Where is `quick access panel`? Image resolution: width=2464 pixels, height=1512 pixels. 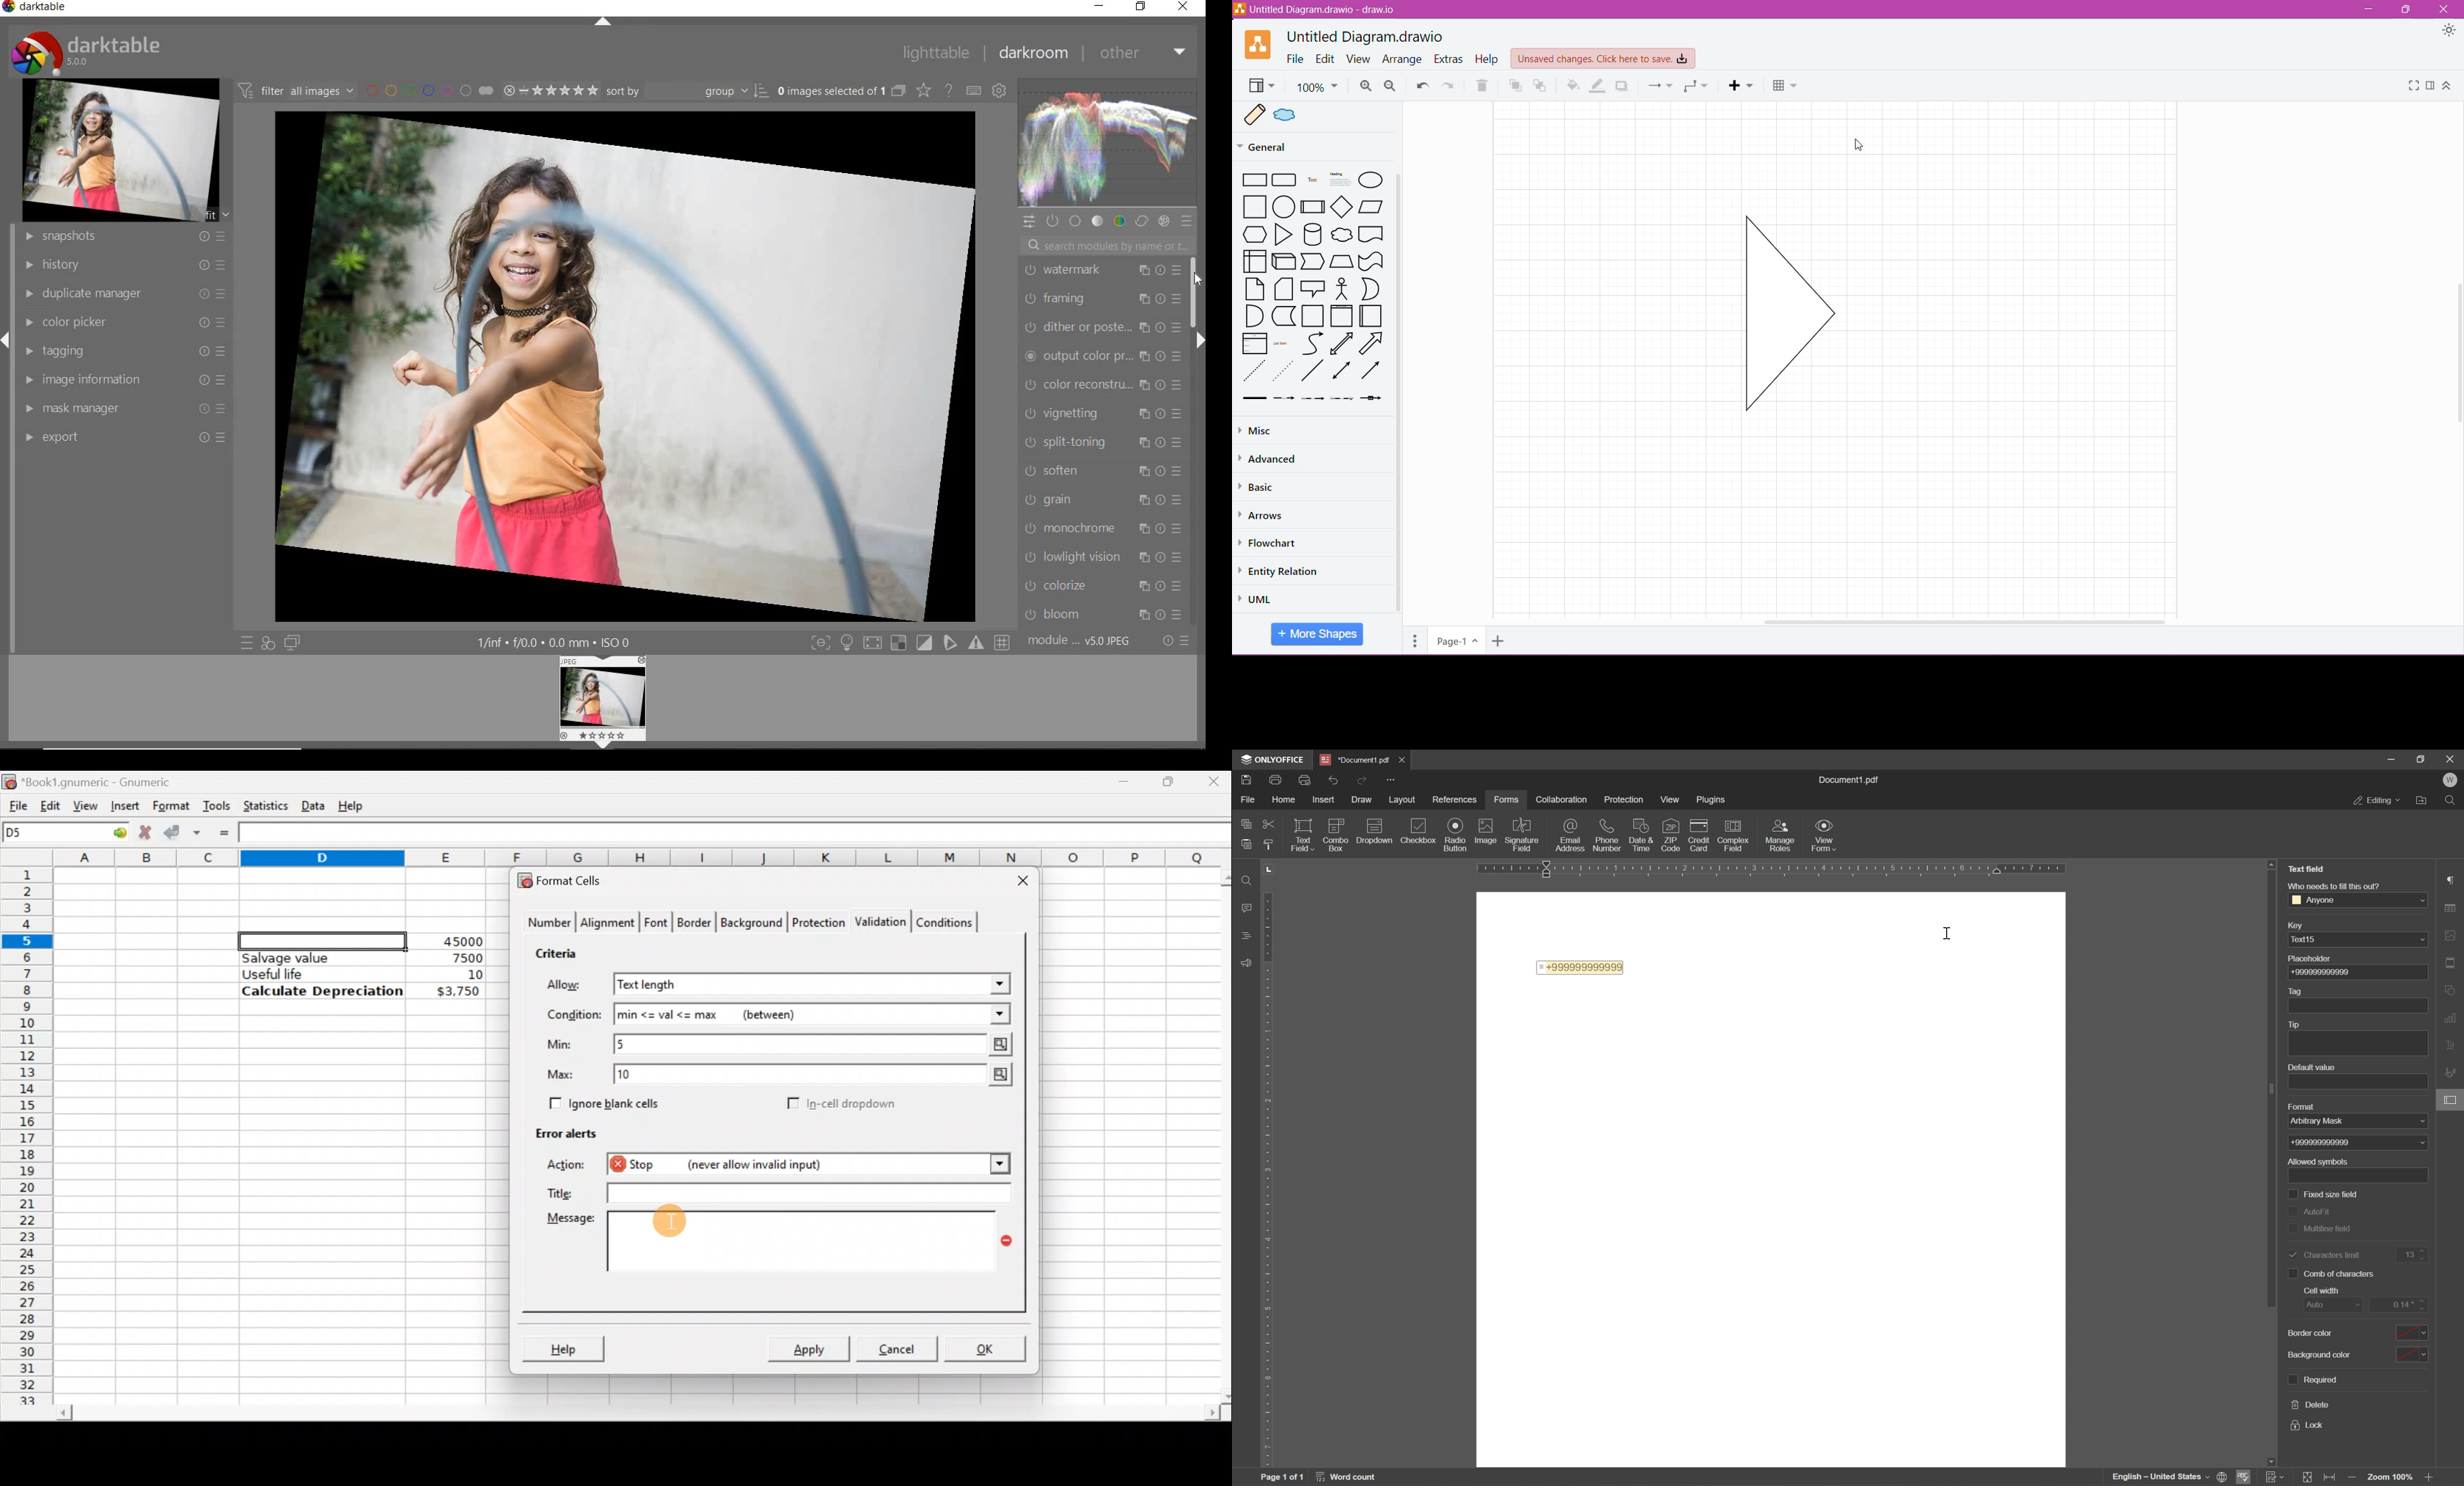 quick access panel is located at coordinates (1027, 224).